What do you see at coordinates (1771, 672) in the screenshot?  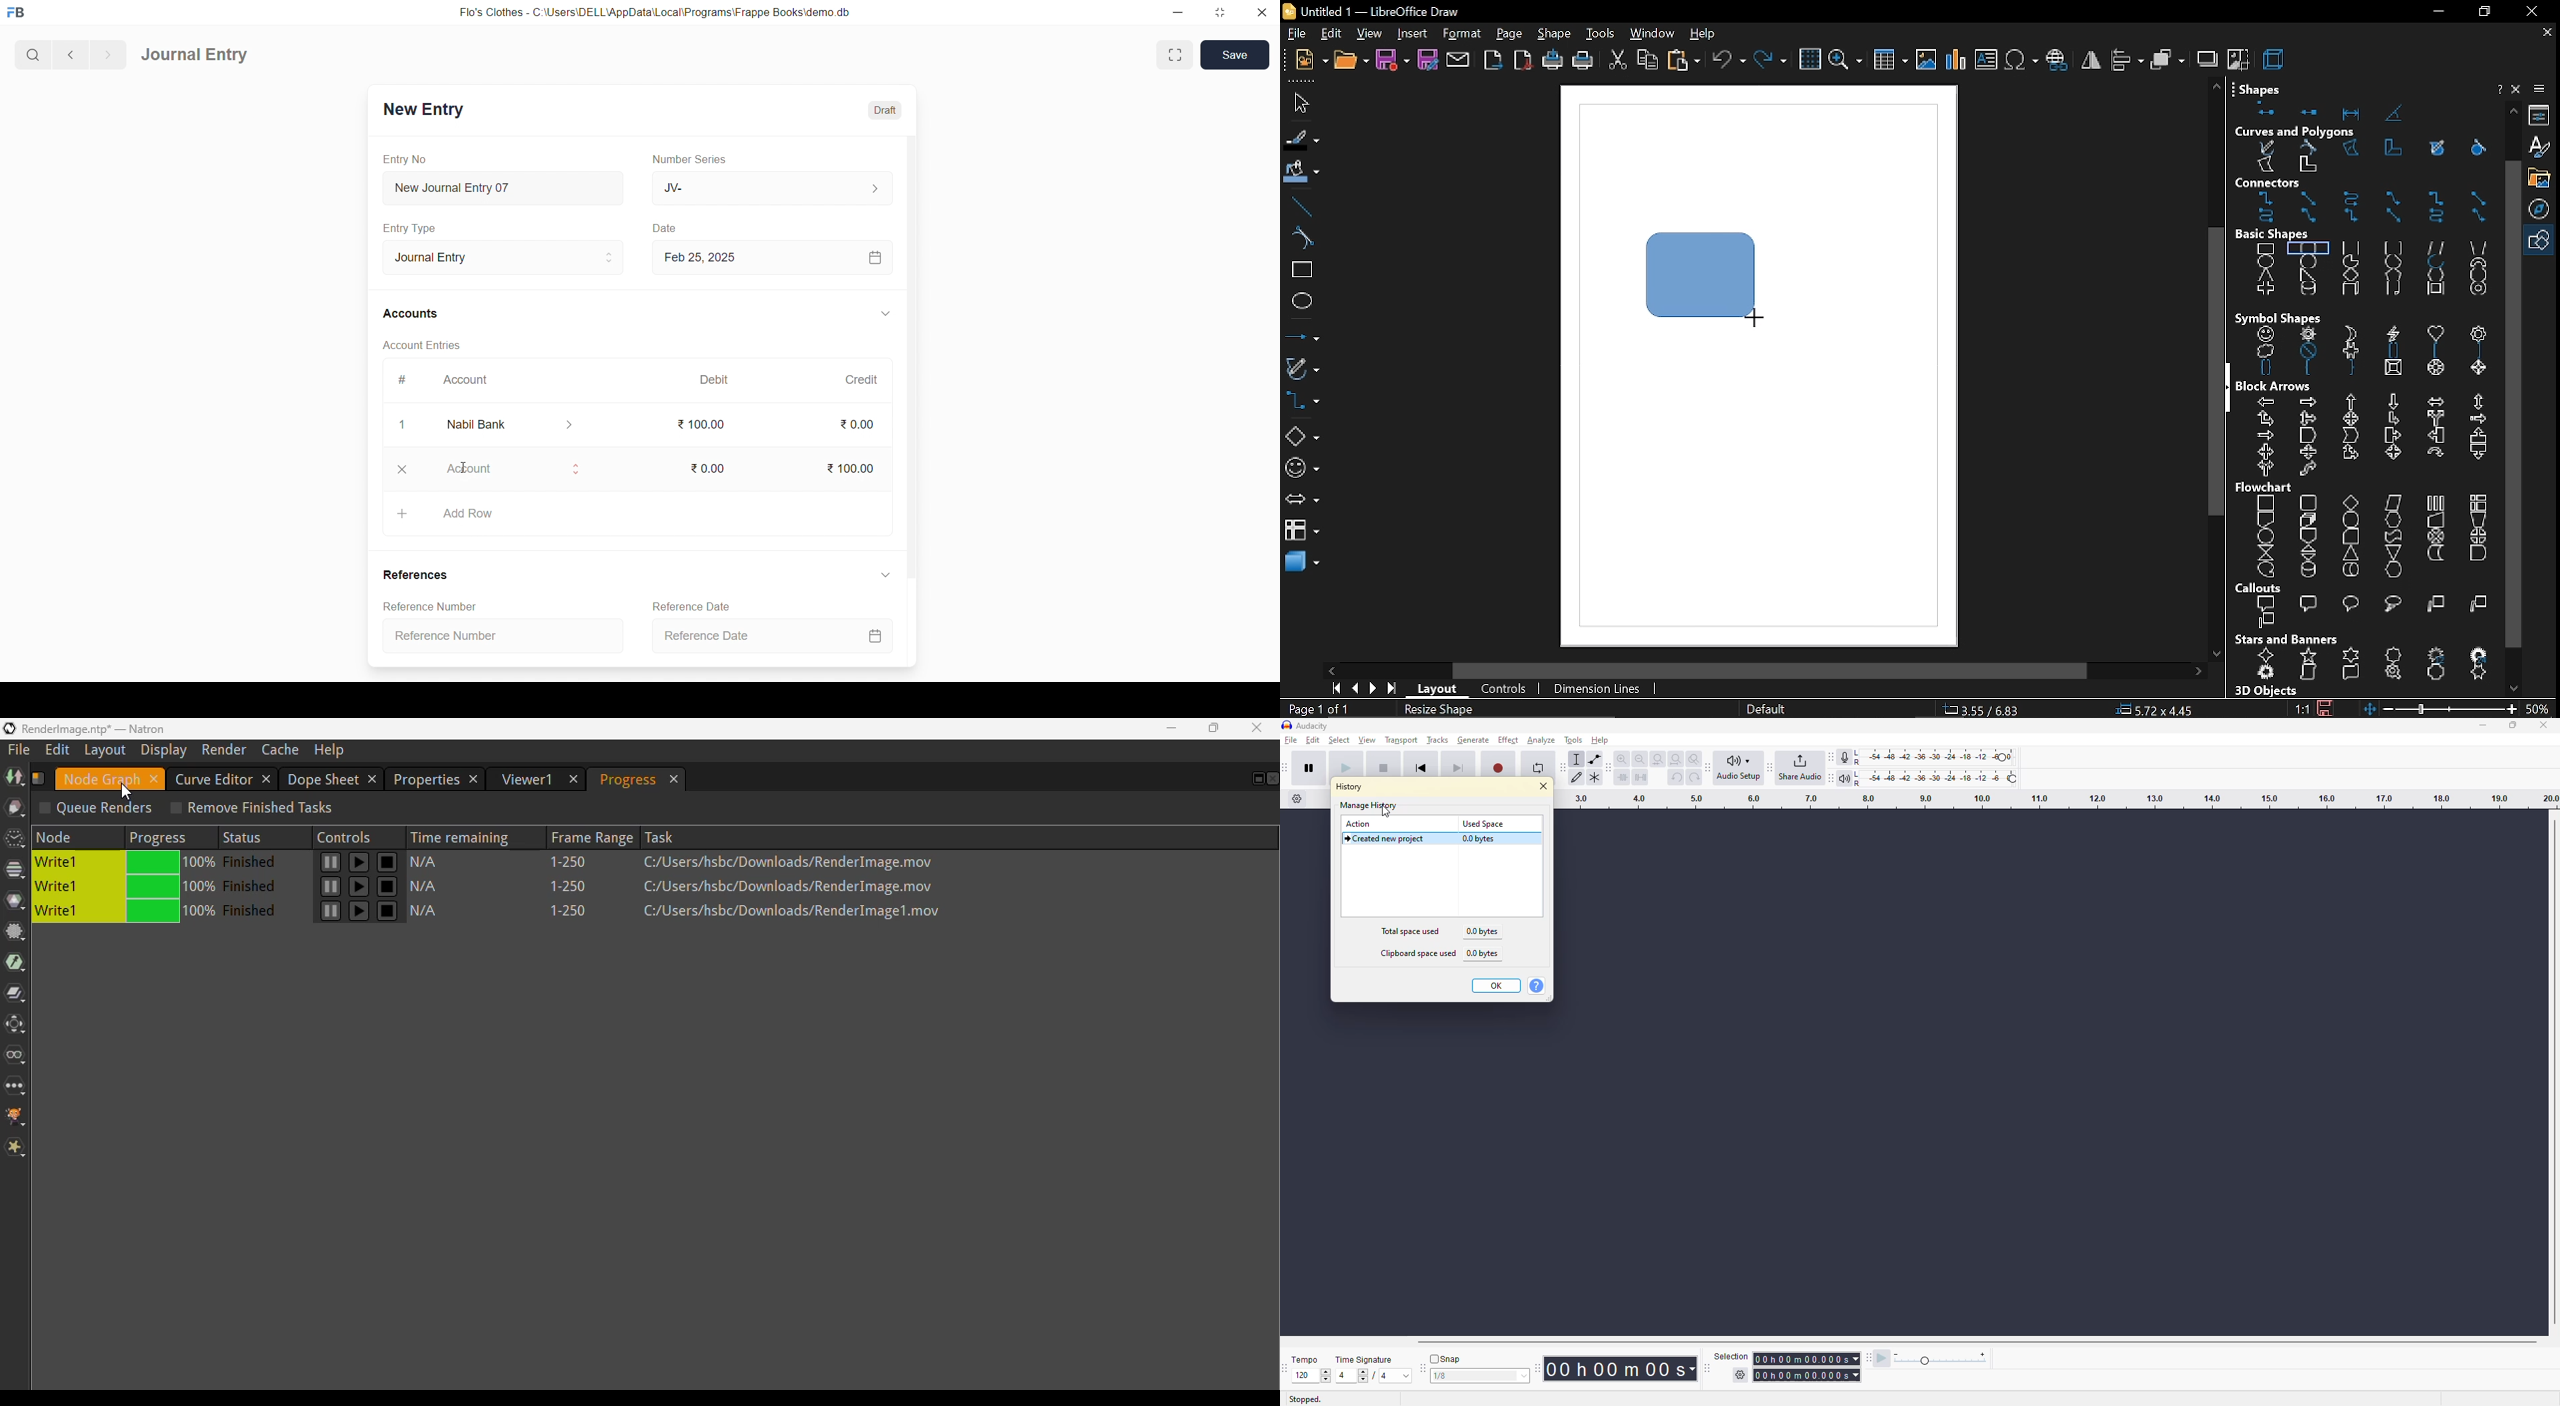 I see `scroll bar` at bounding box center [1771, 672].